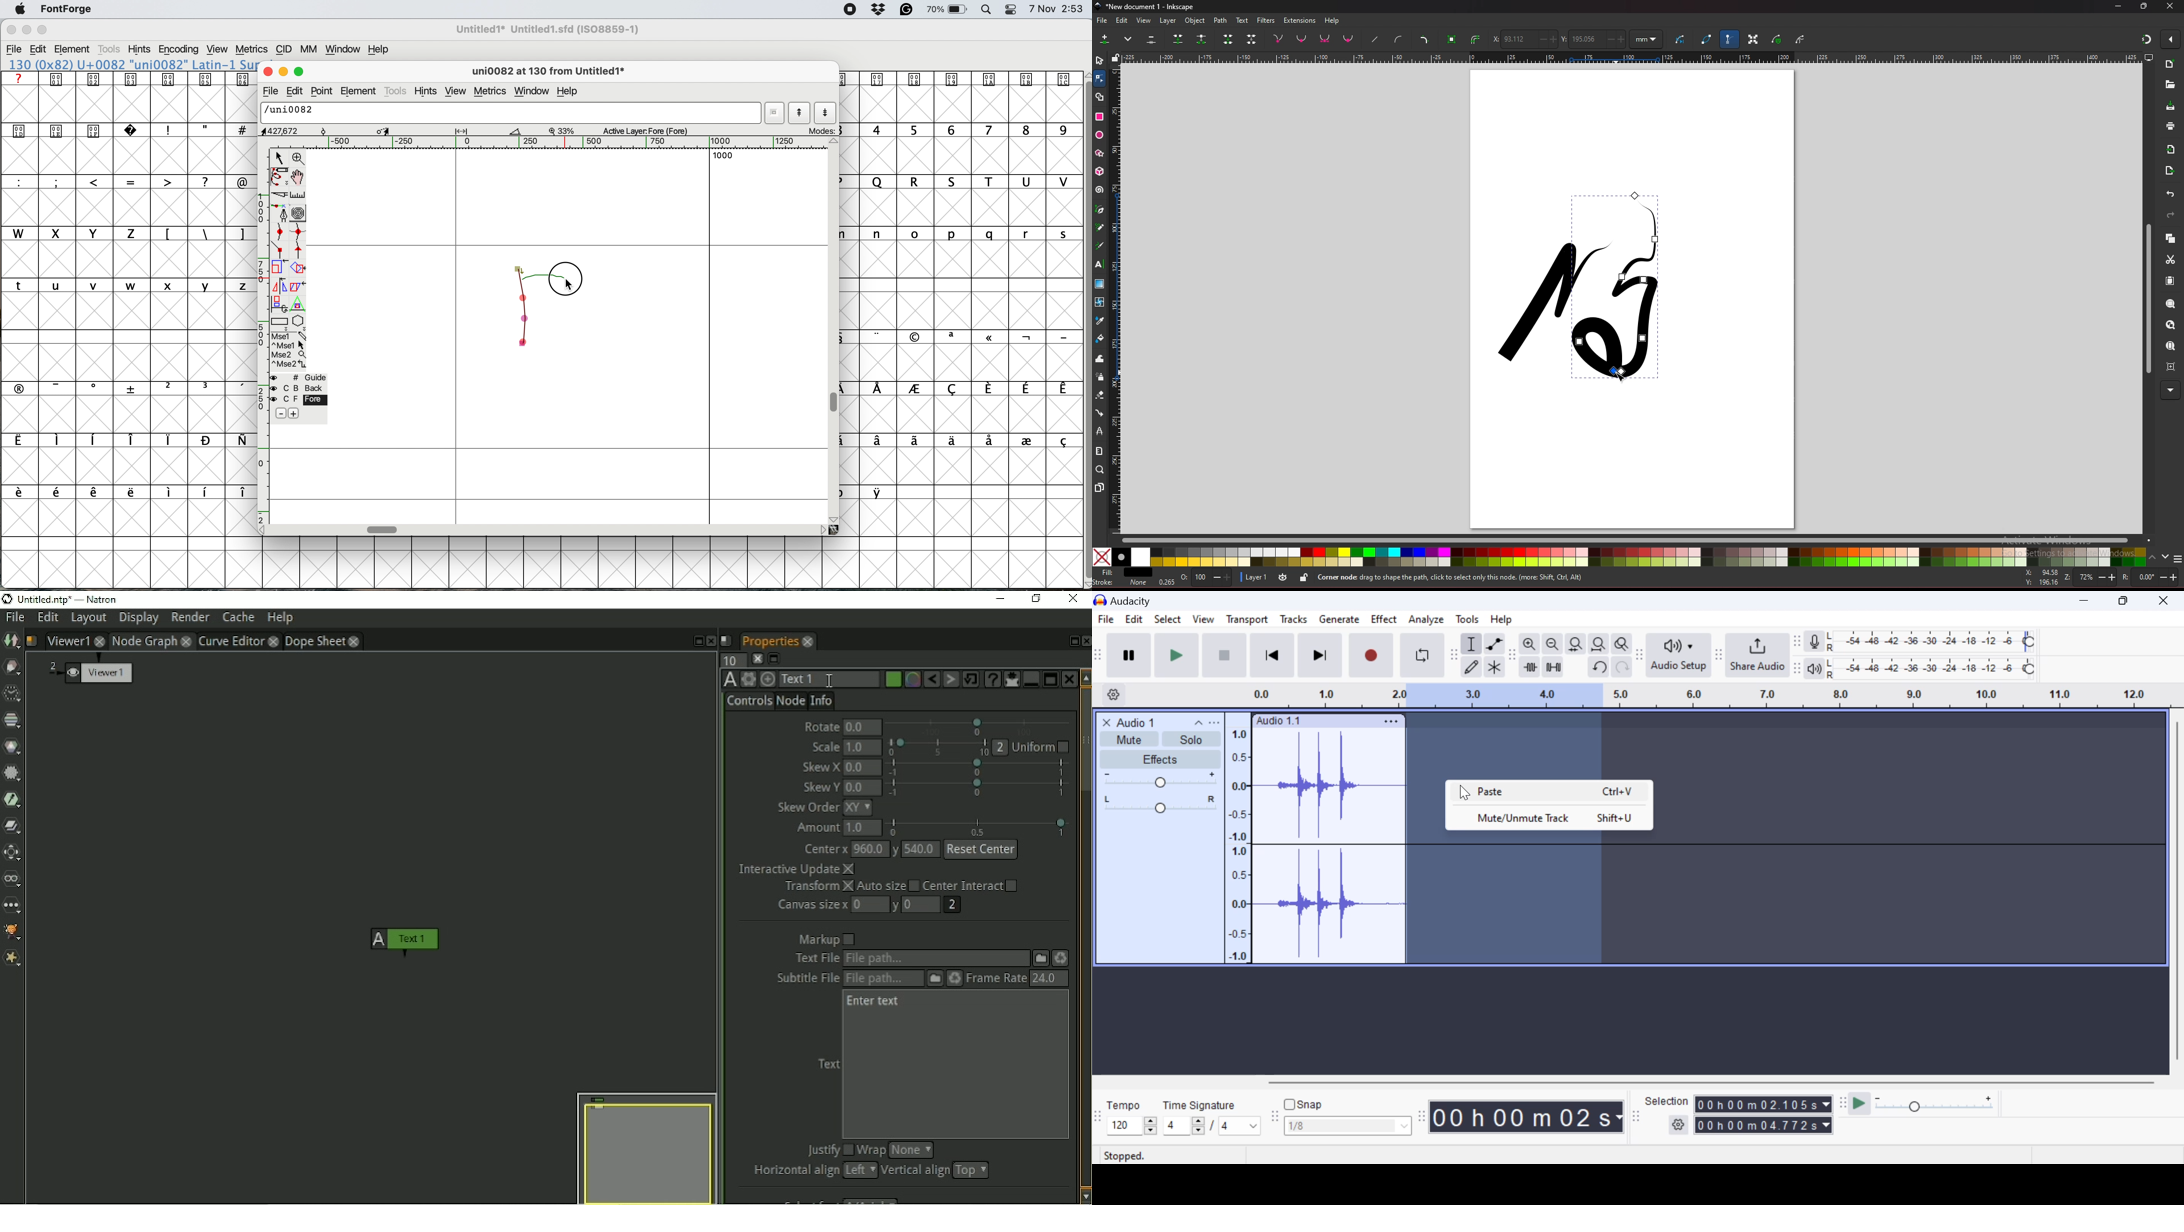  Describe the element at coordinates (1815, 668) in the screenshot. I see `playback meter` at that location.